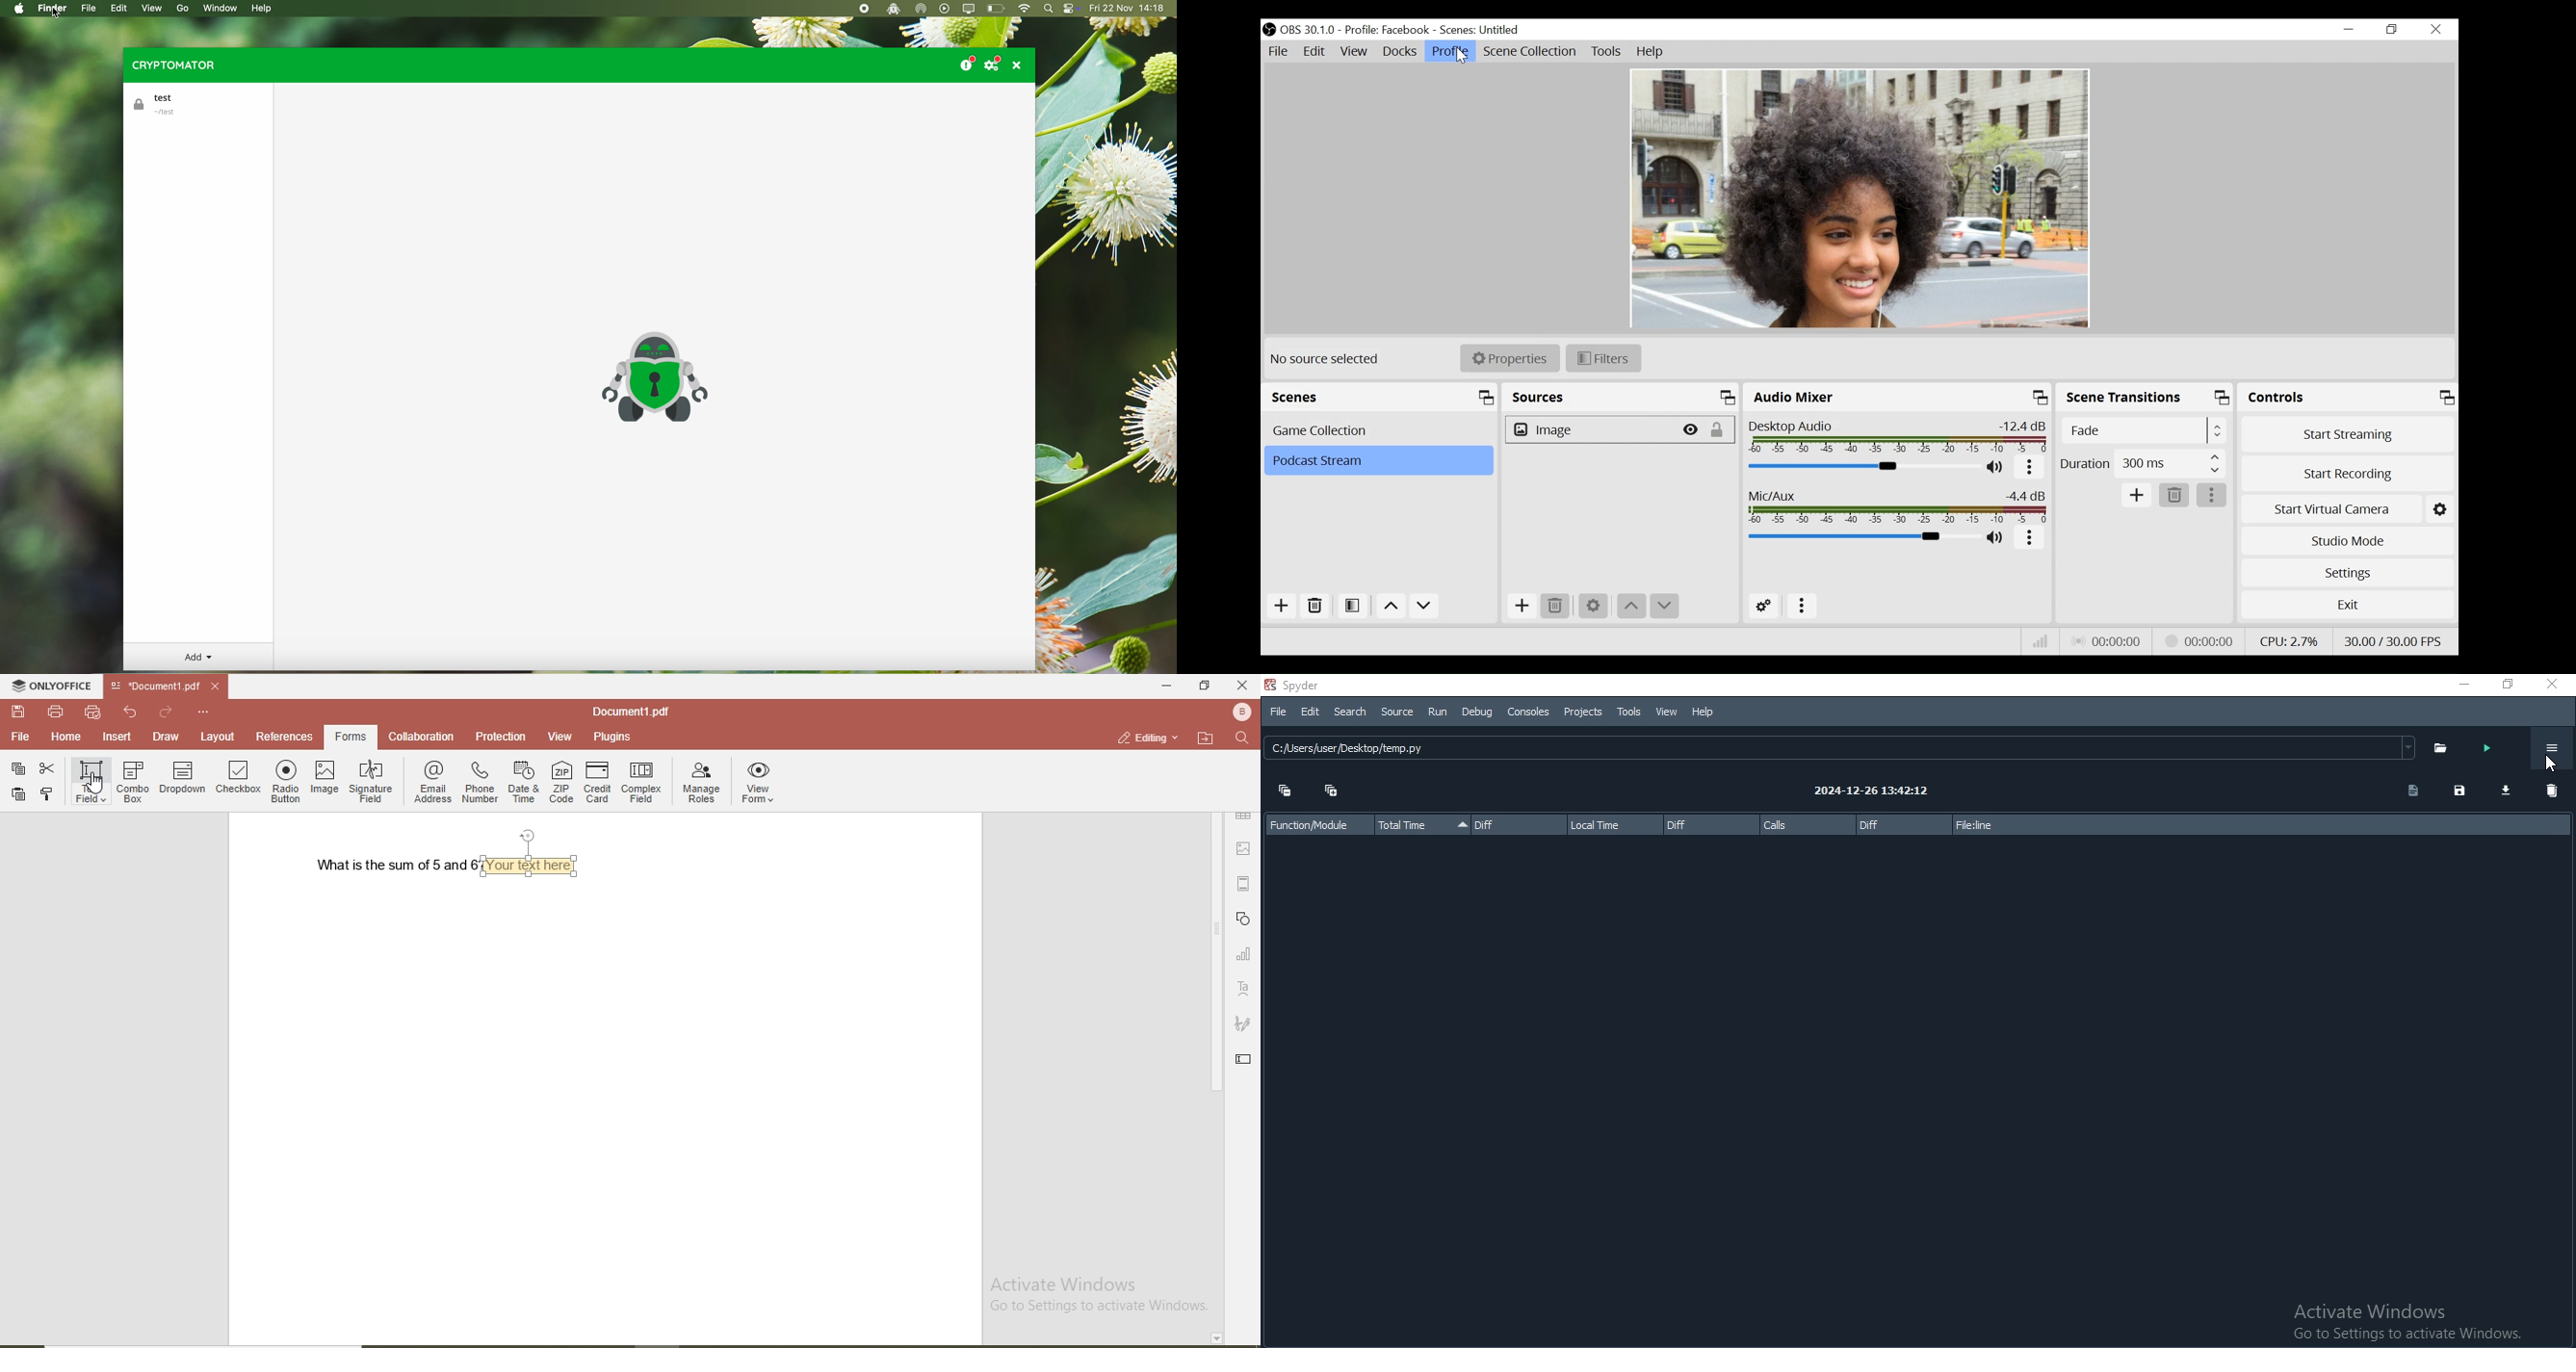 This screenshot has width=2576, height=1372. Describe the element at coordinates (1614, 823) in the screenshot. I see `local time` at that location.